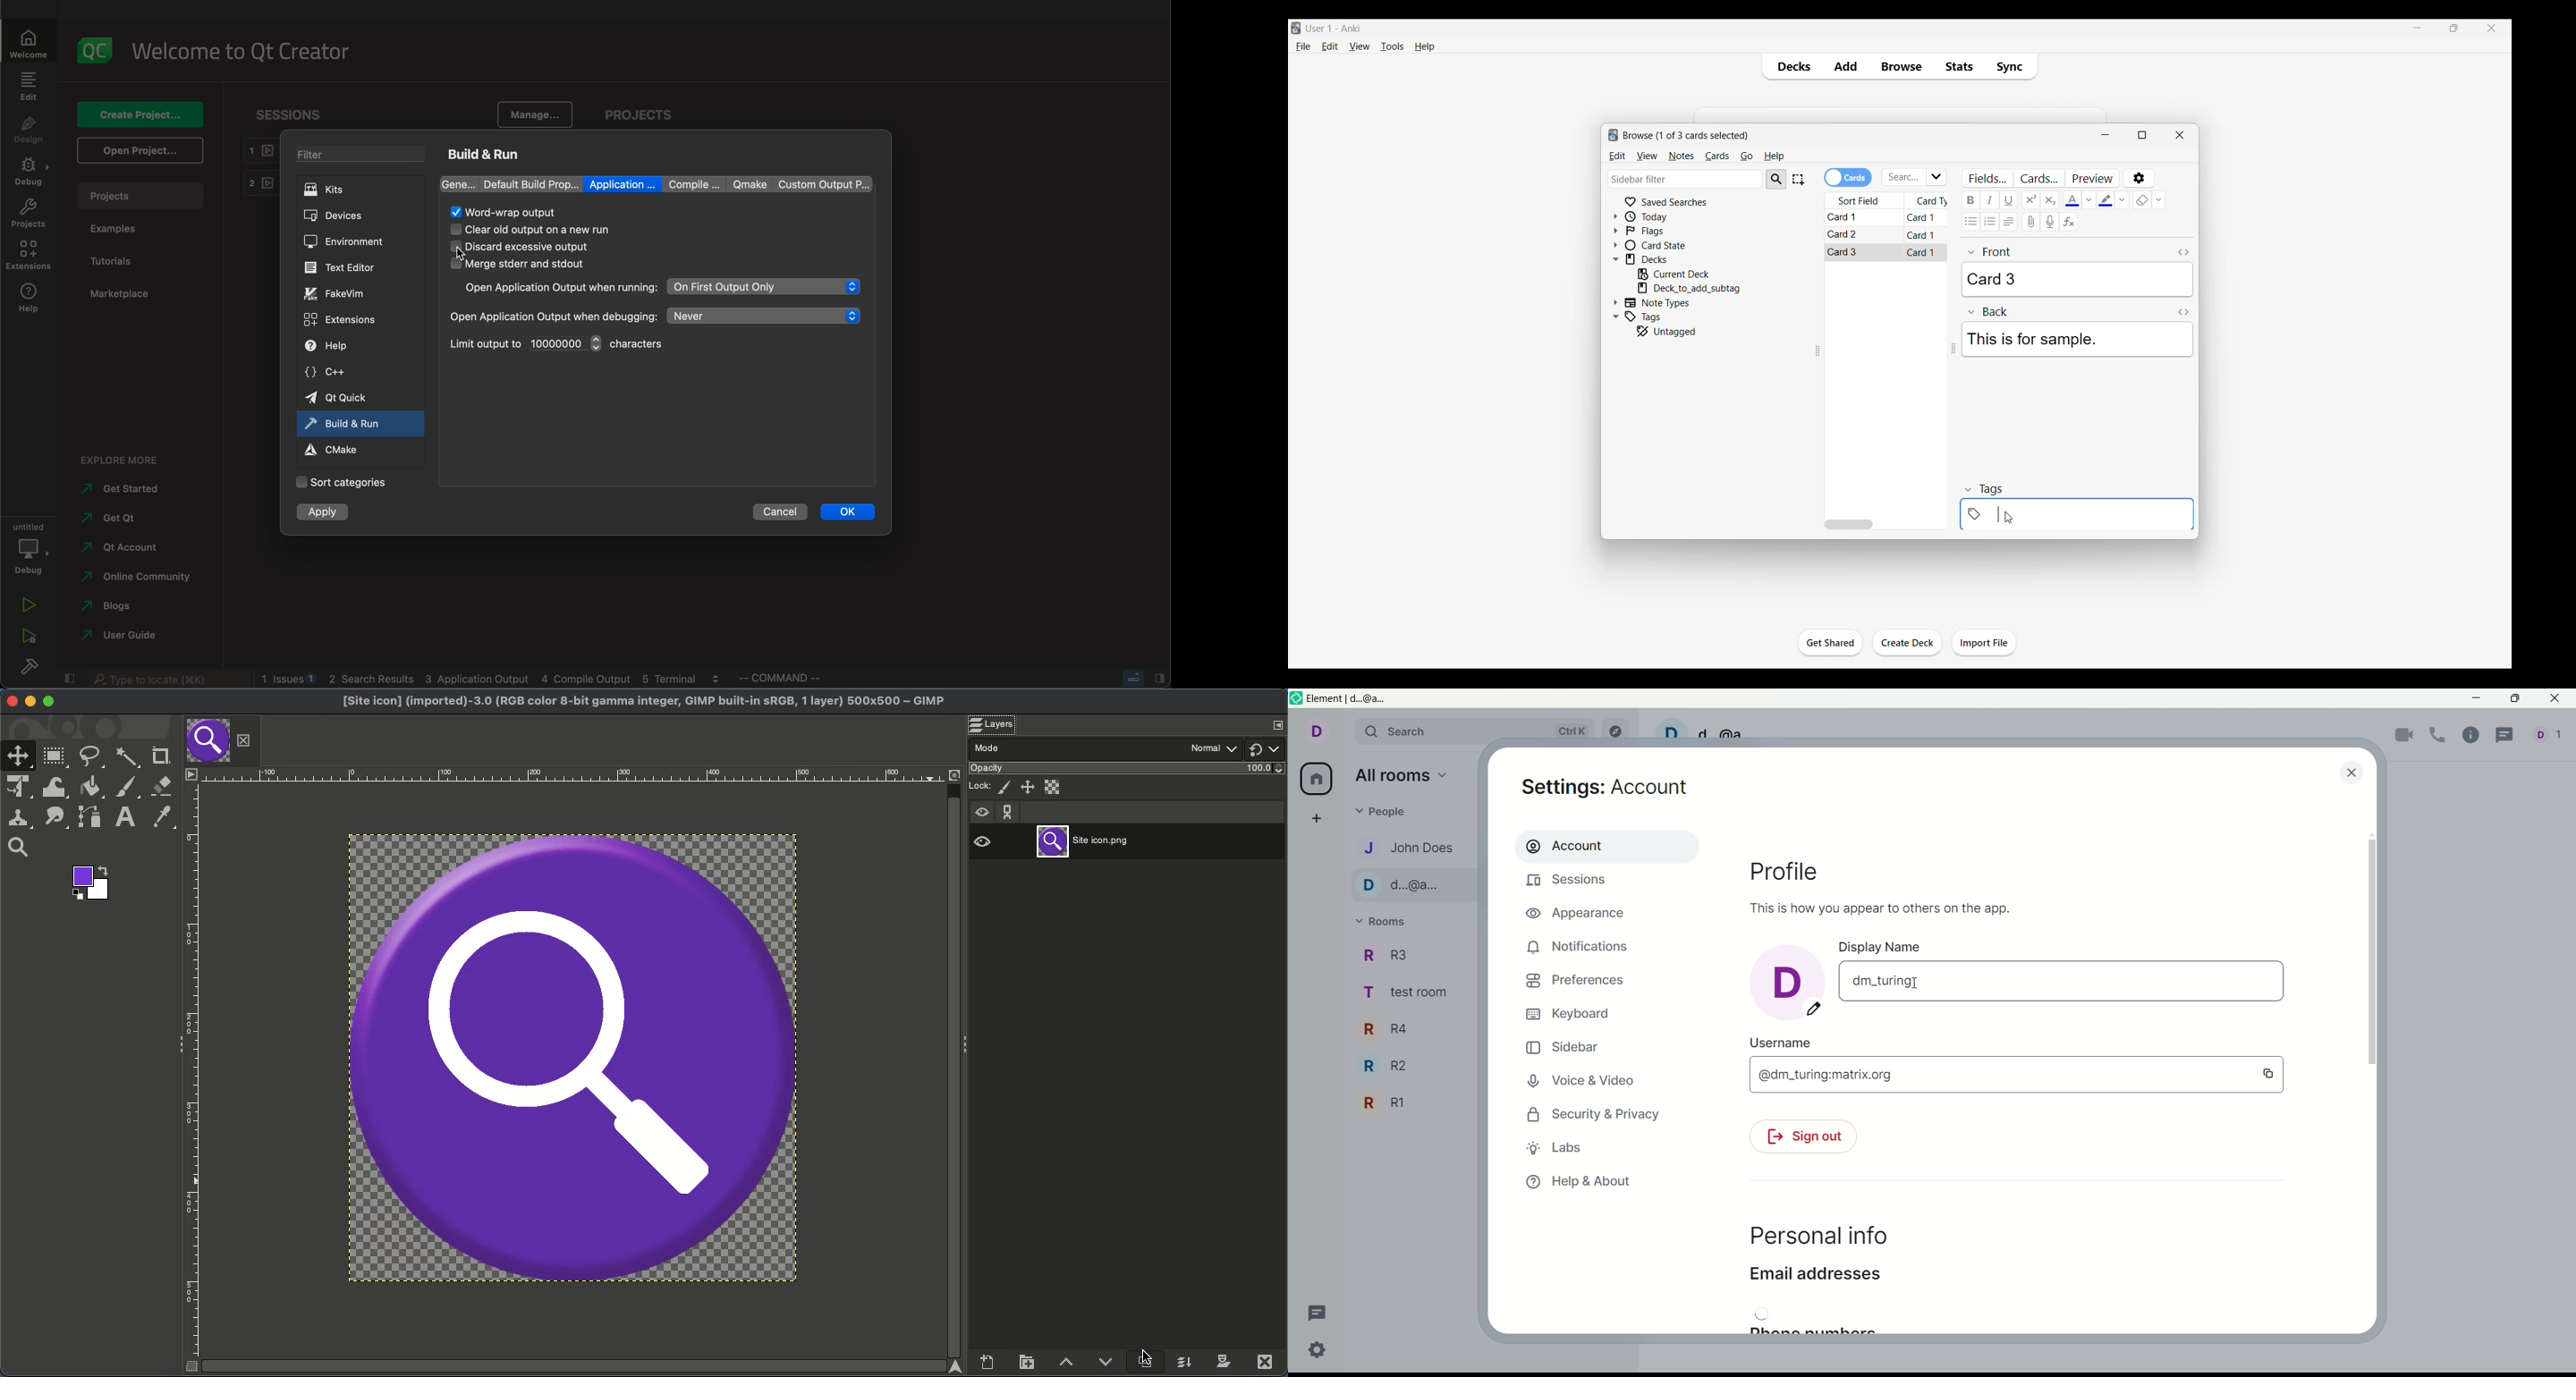 Image resolution: width=2576 pixels, height=1400 pixels. What do you see at coordinates (2143, 200) in the screenshot?
I see `eraser` at bounding box center [2143, 200].